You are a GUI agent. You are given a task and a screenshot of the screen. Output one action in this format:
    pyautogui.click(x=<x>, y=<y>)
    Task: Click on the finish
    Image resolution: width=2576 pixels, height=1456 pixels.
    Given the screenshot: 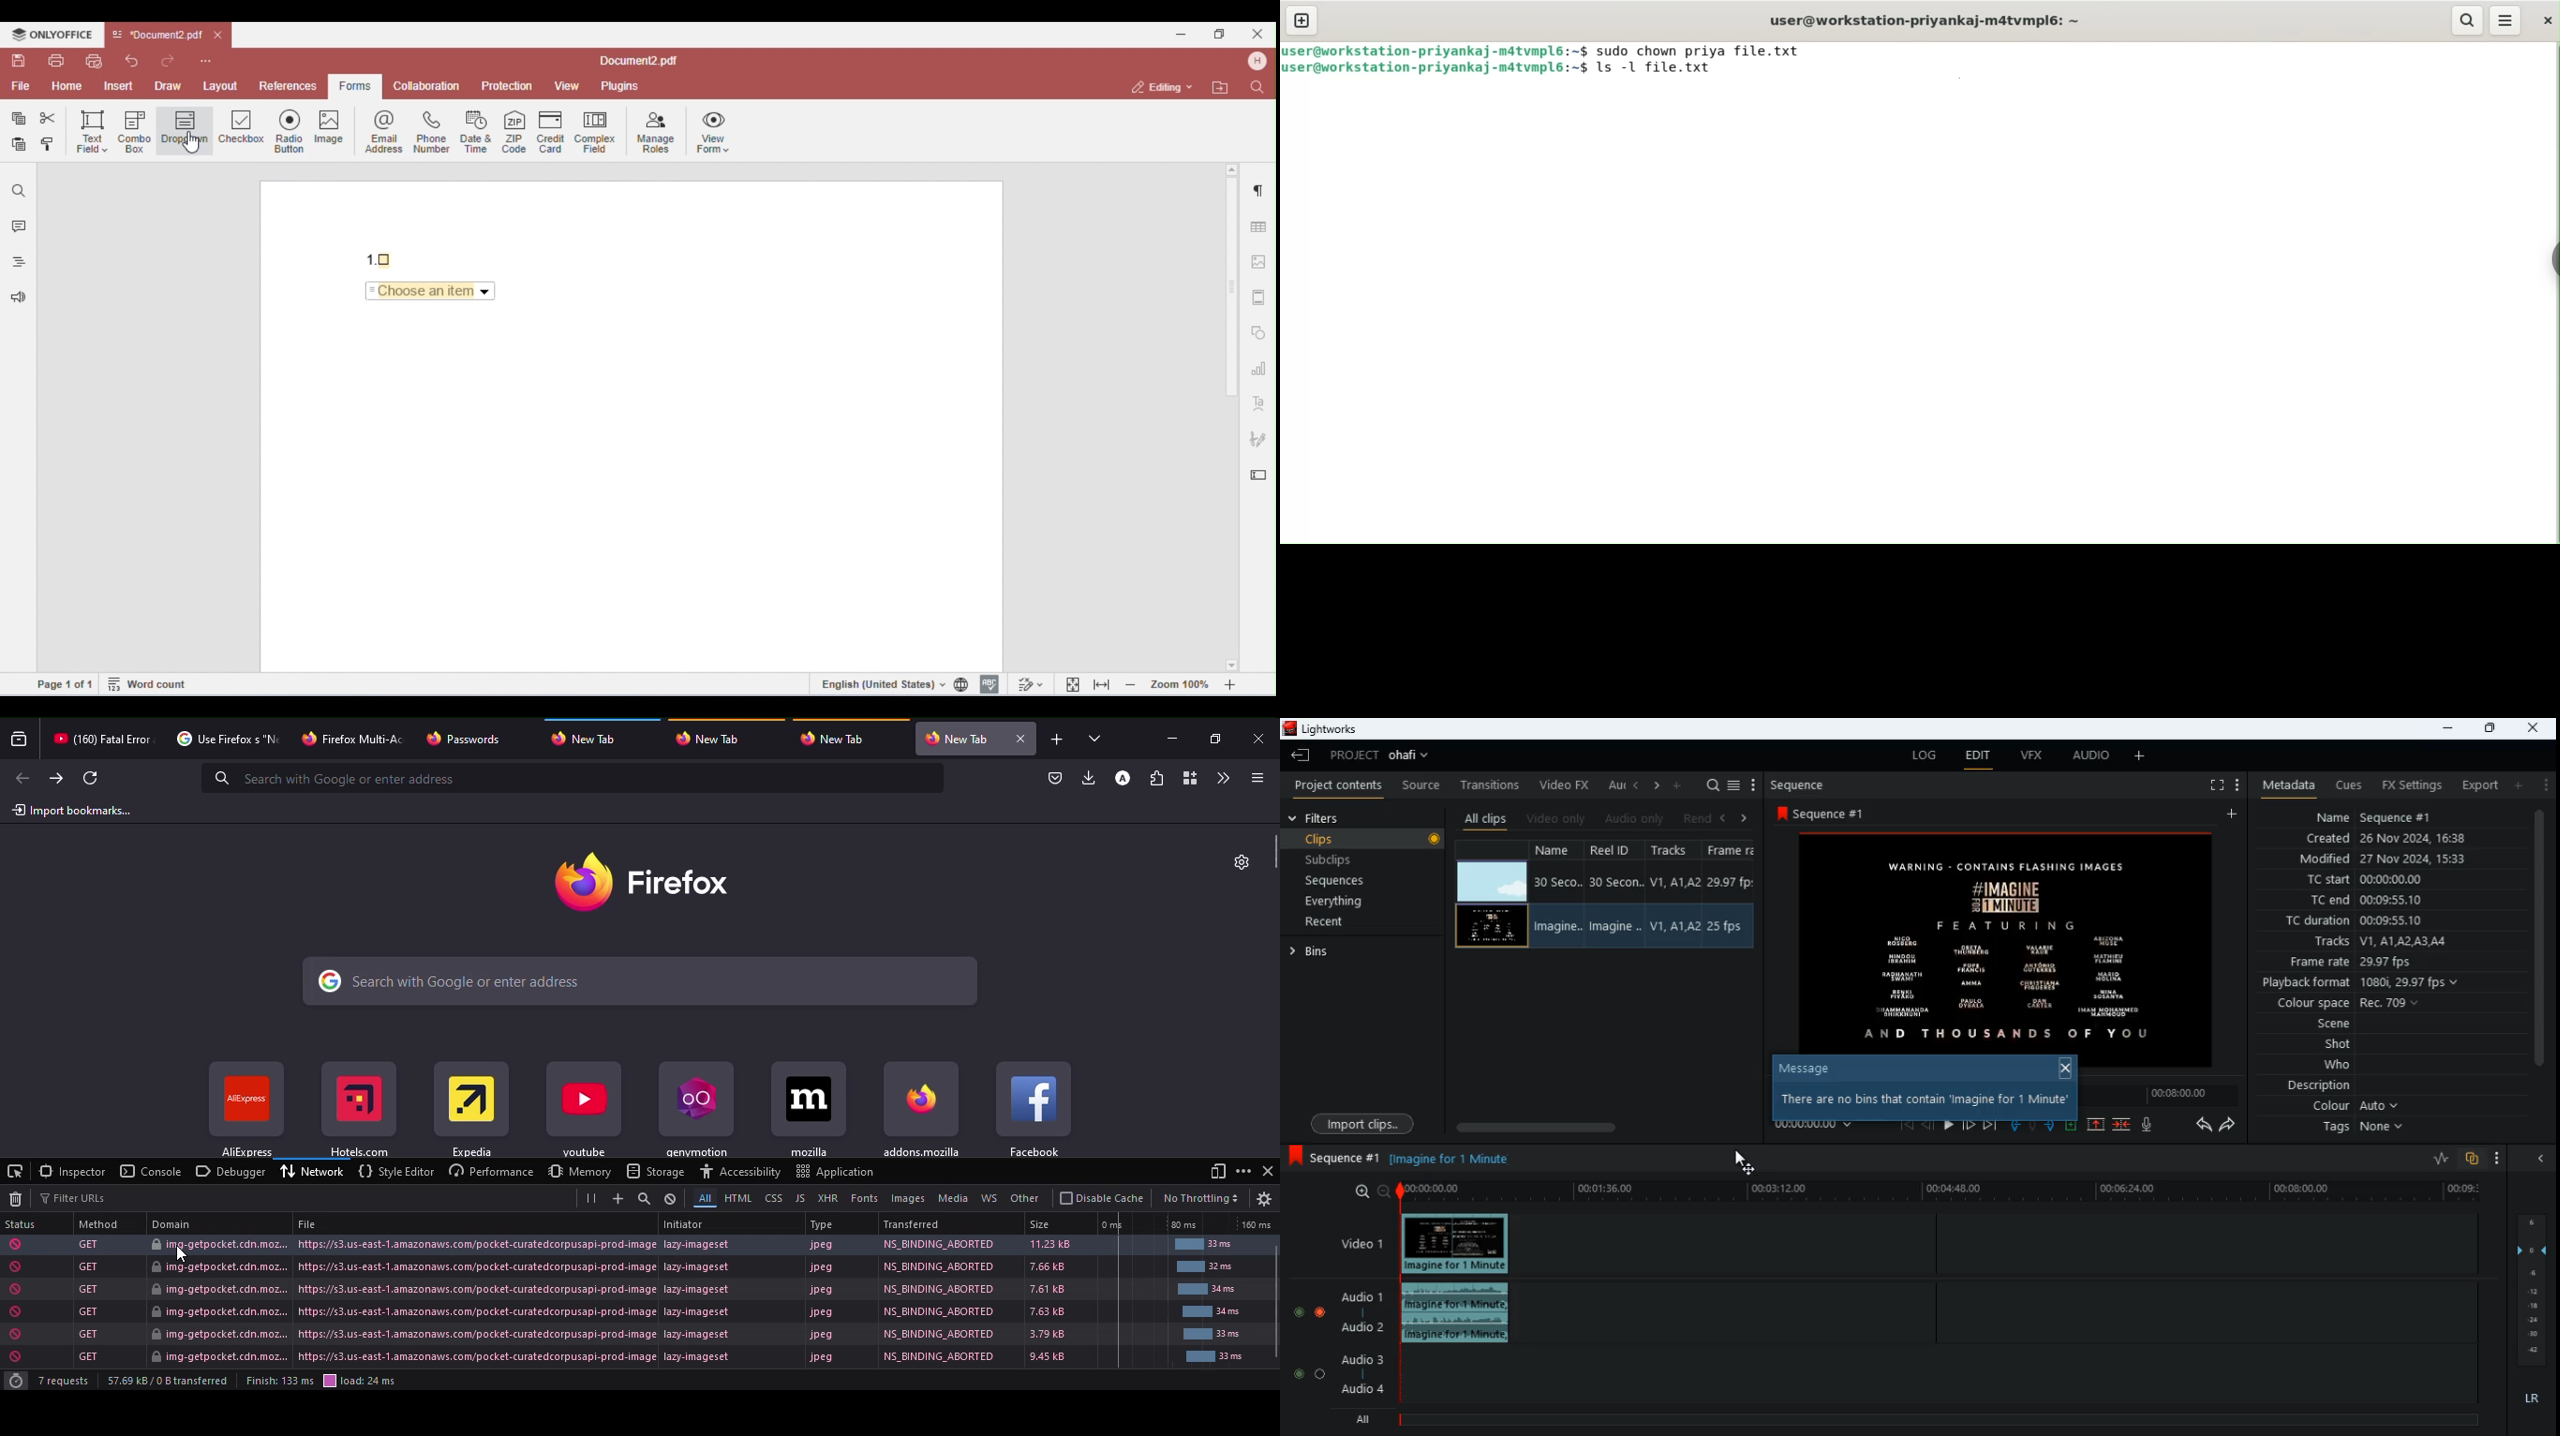 What is the action you would take?
    pyautogui.click(x=279, y=1380)
    